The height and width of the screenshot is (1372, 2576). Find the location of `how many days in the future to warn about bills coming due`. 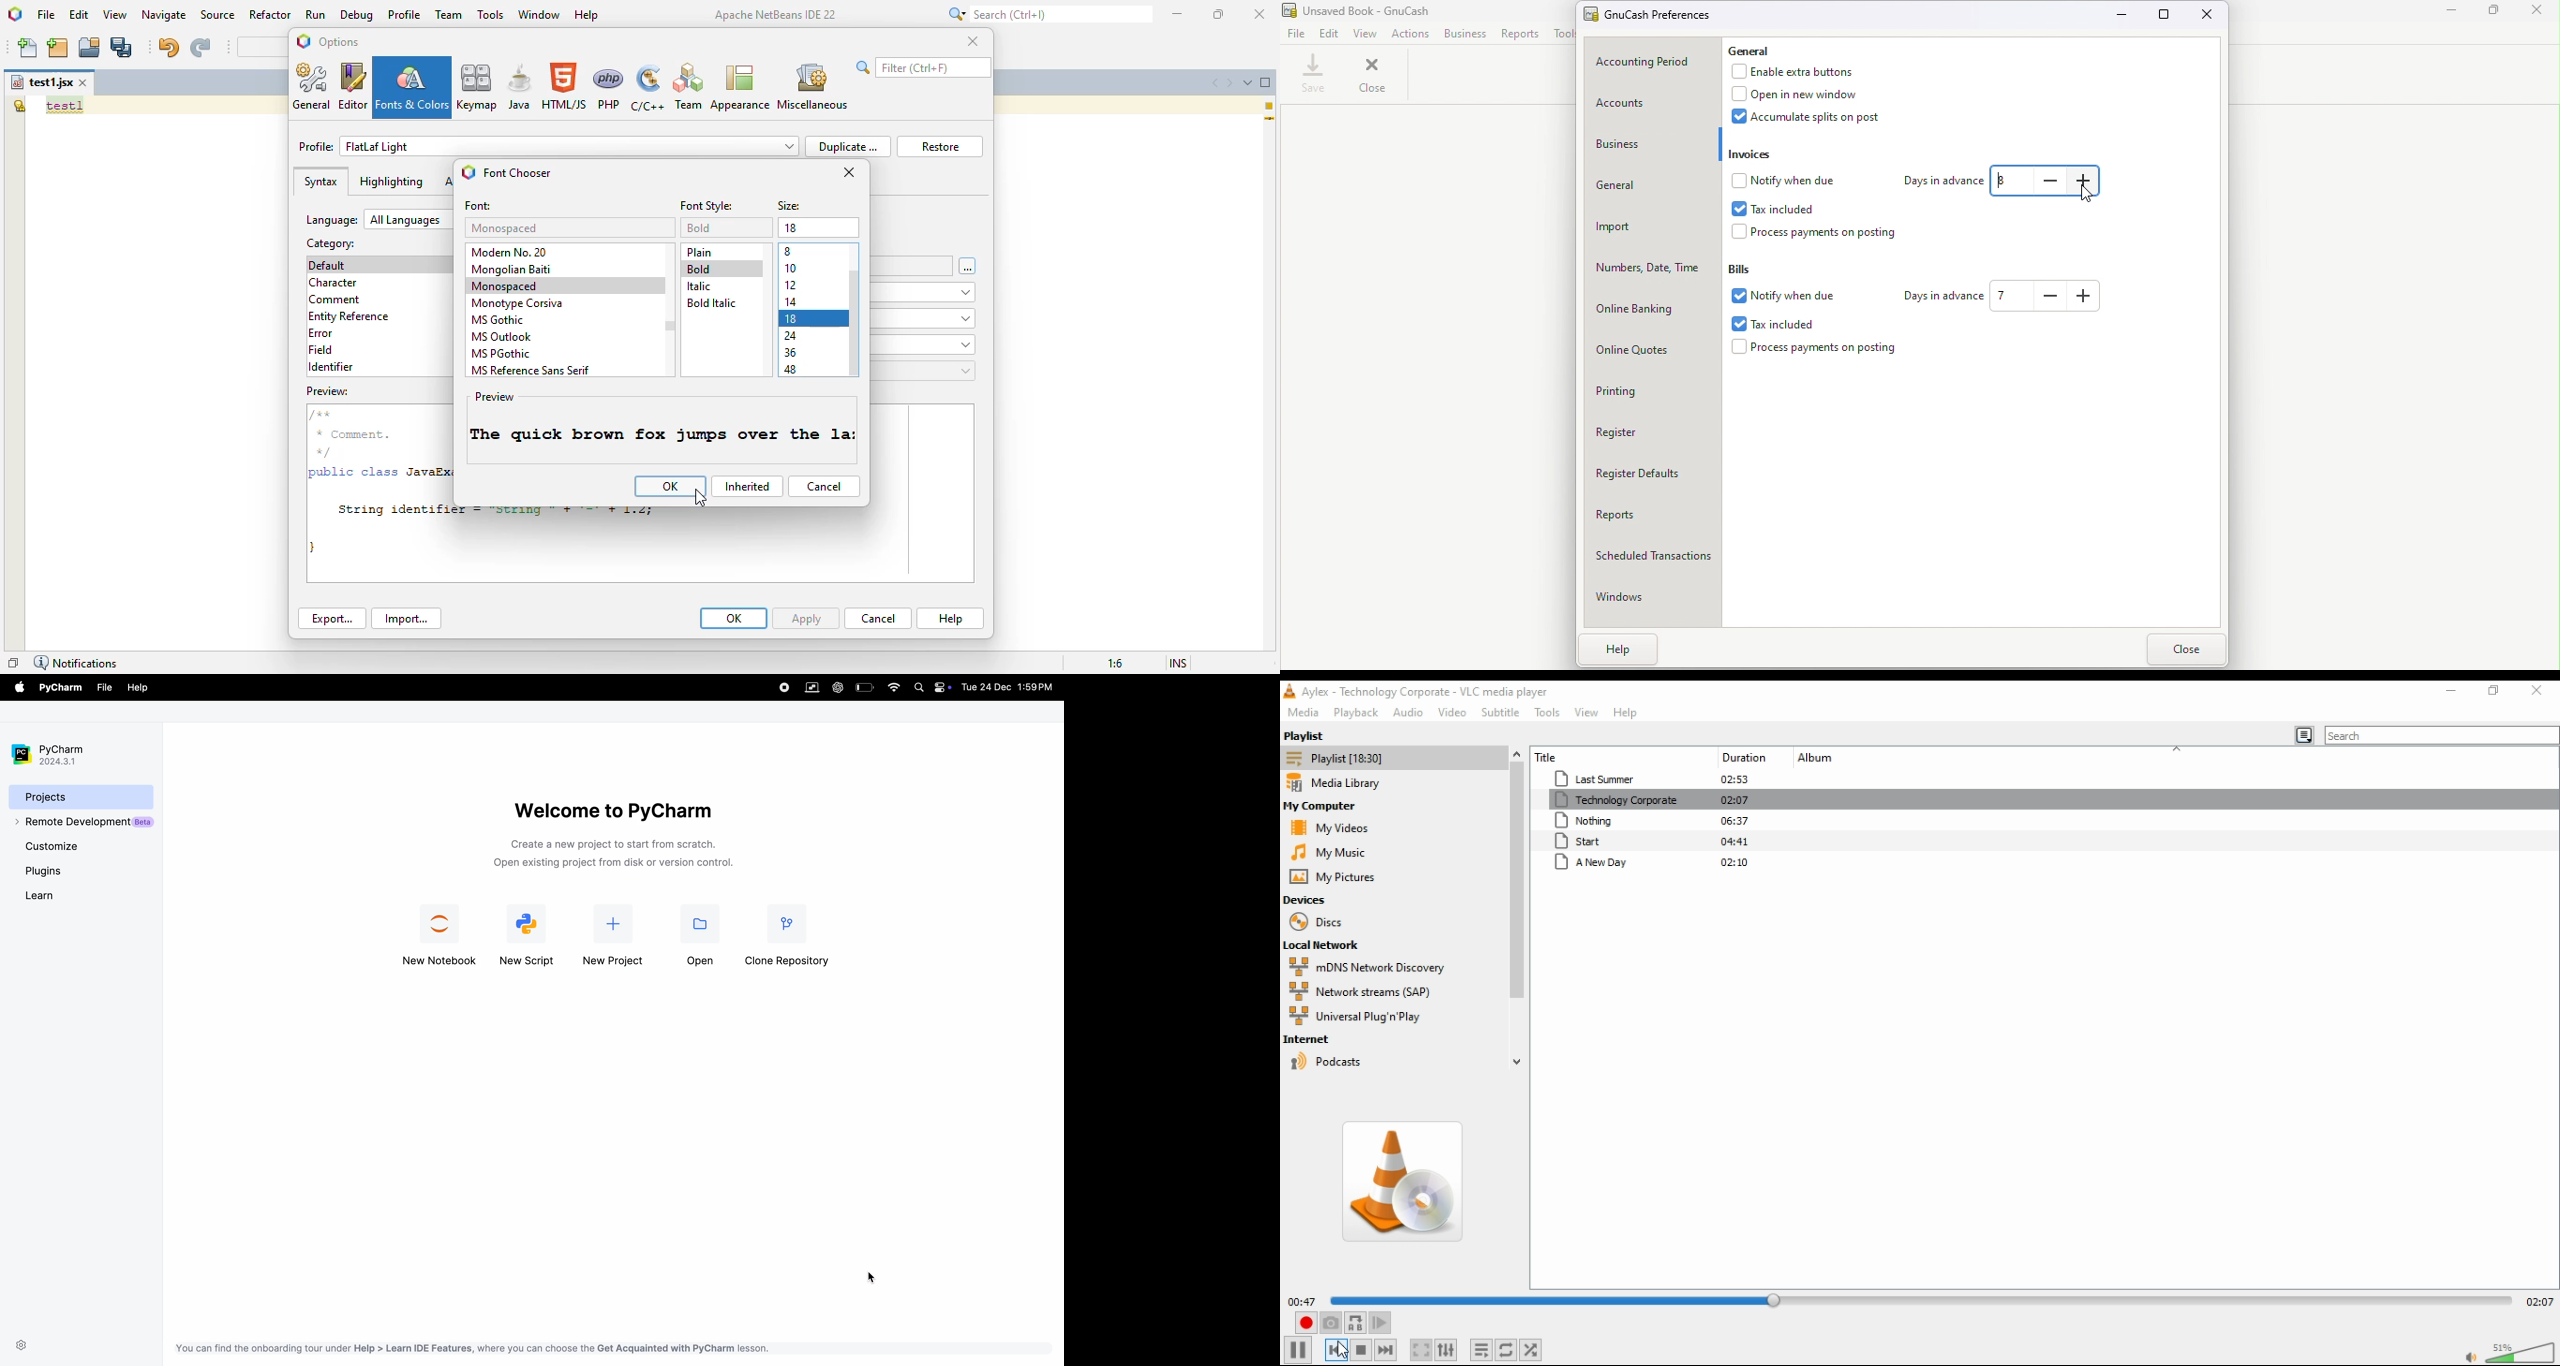

how many days in the future to warn about bills coming due is located at coordinates (2085, 296).